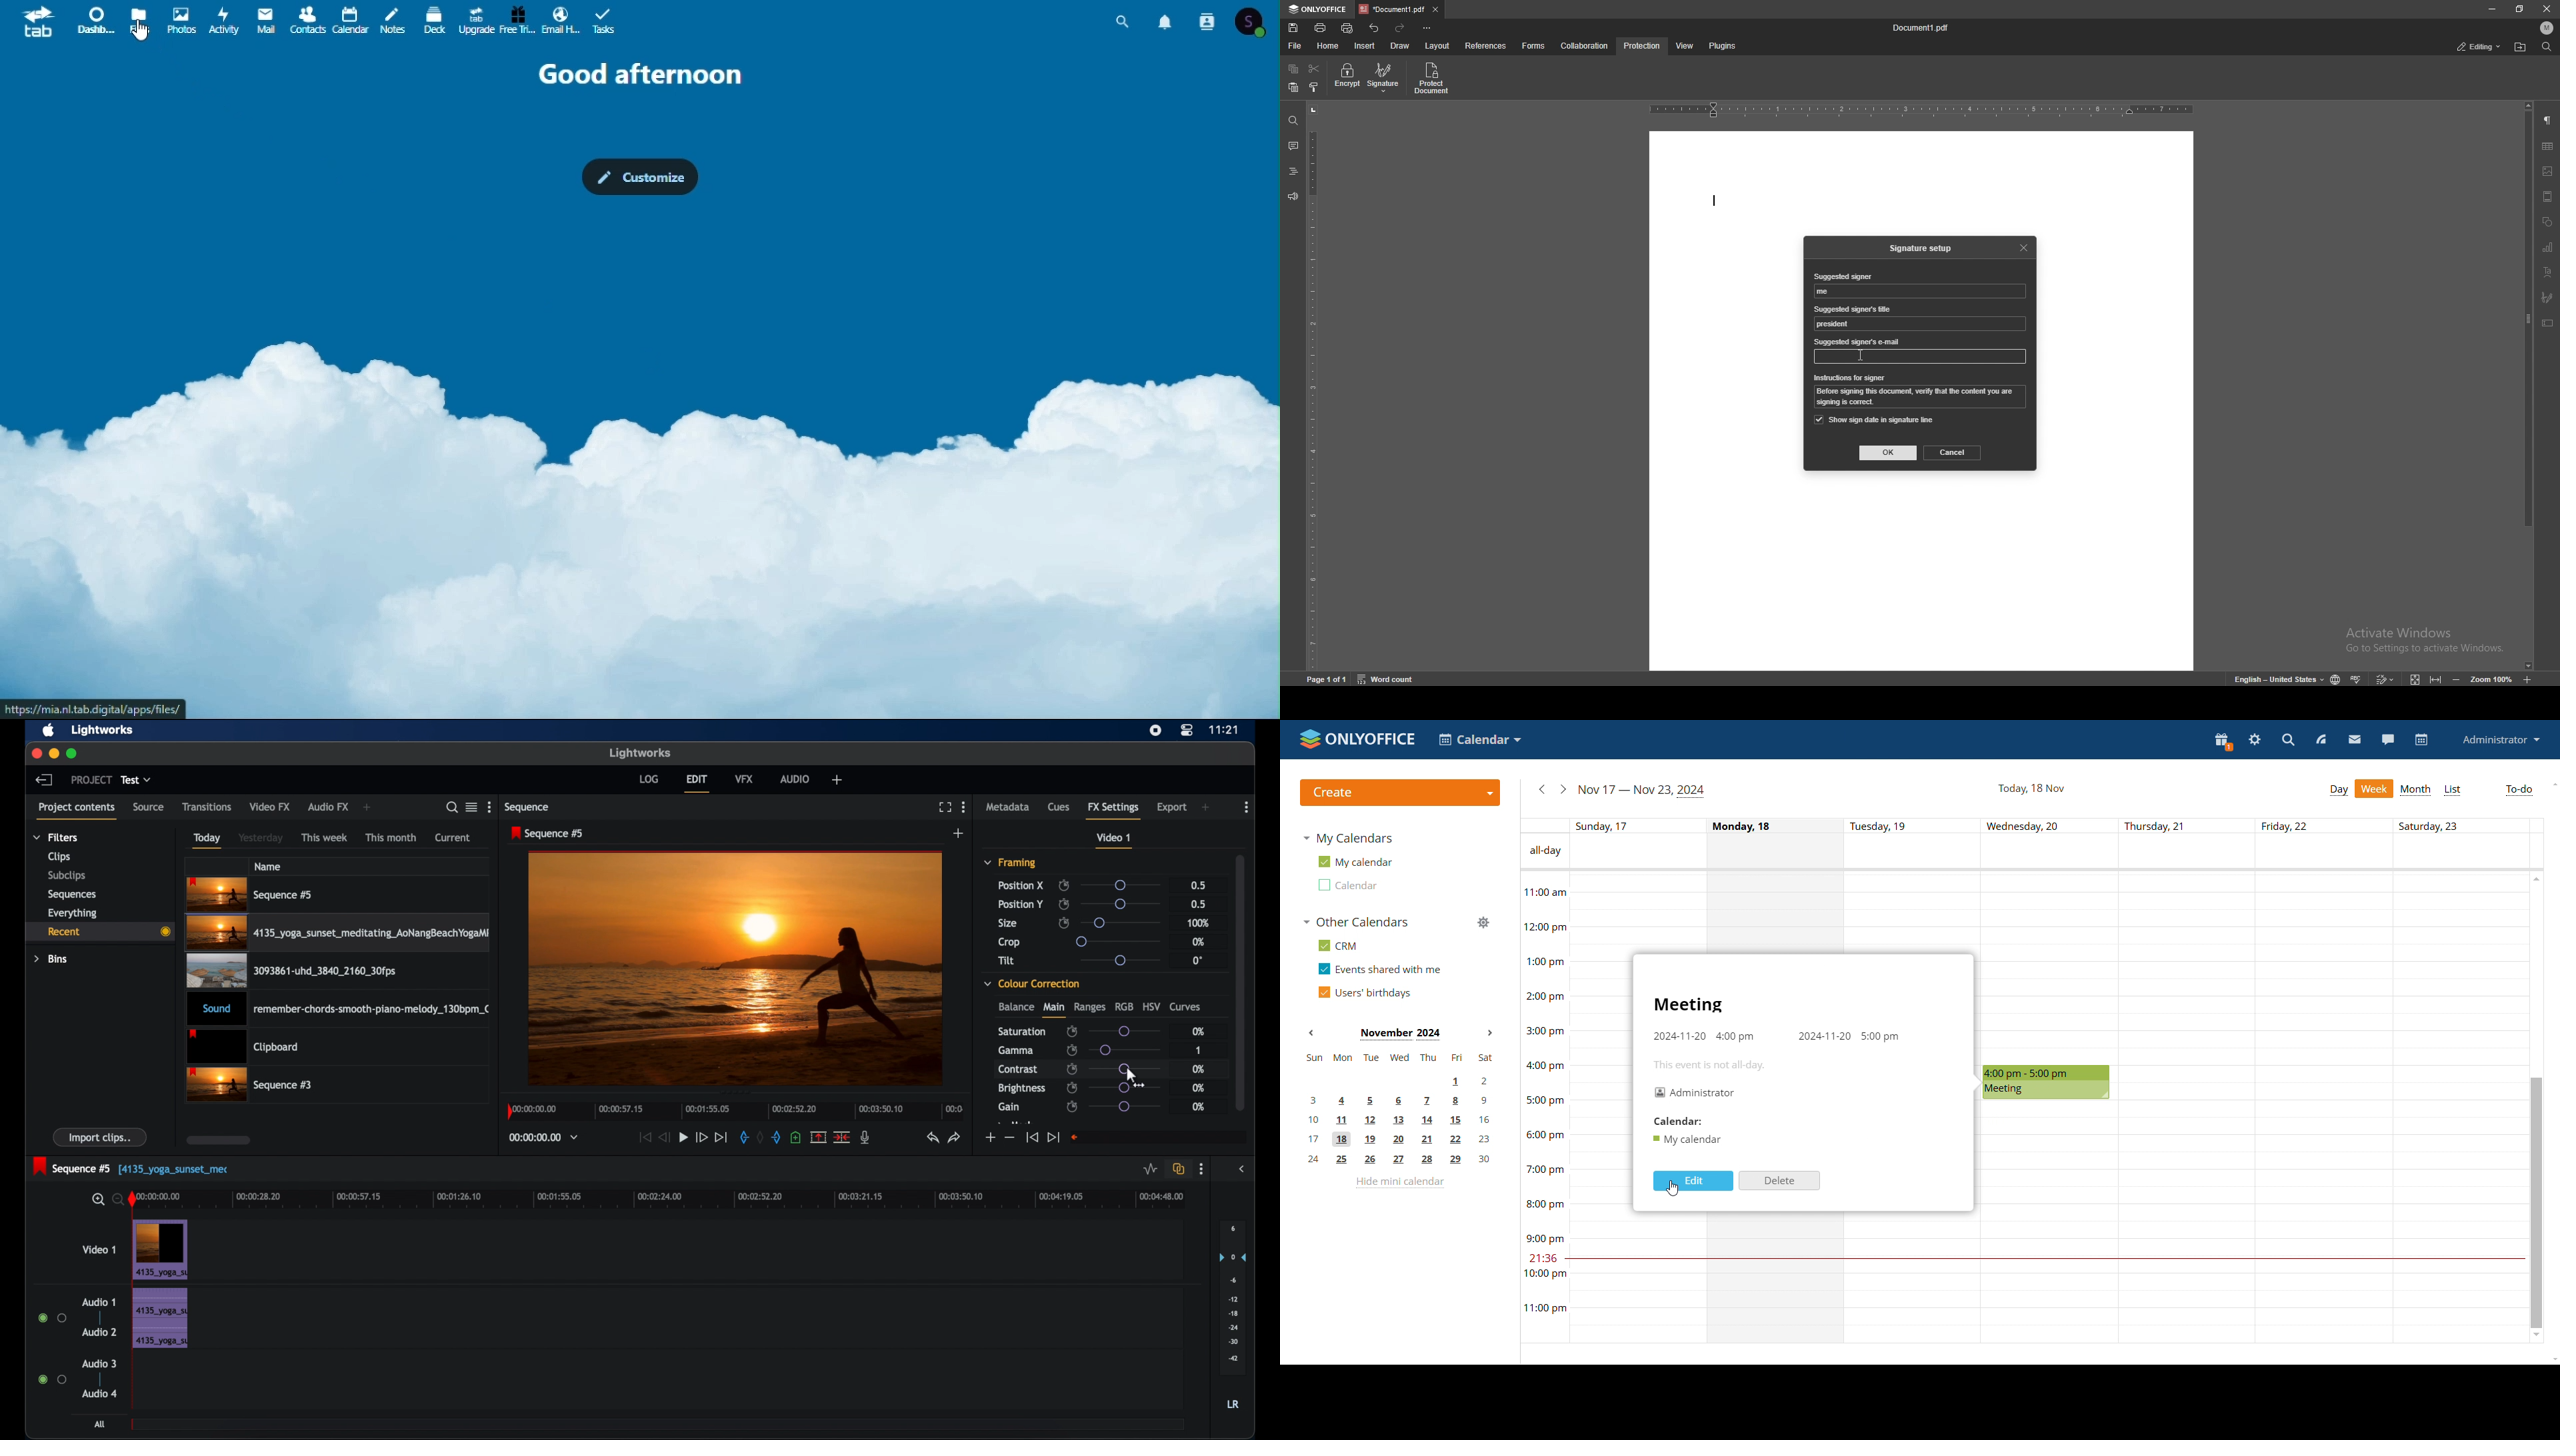 This screenshot has height=1456, width=2576. Describe the element at coordinates (1197, 941) in the screenshot. I see `0%` at that location.